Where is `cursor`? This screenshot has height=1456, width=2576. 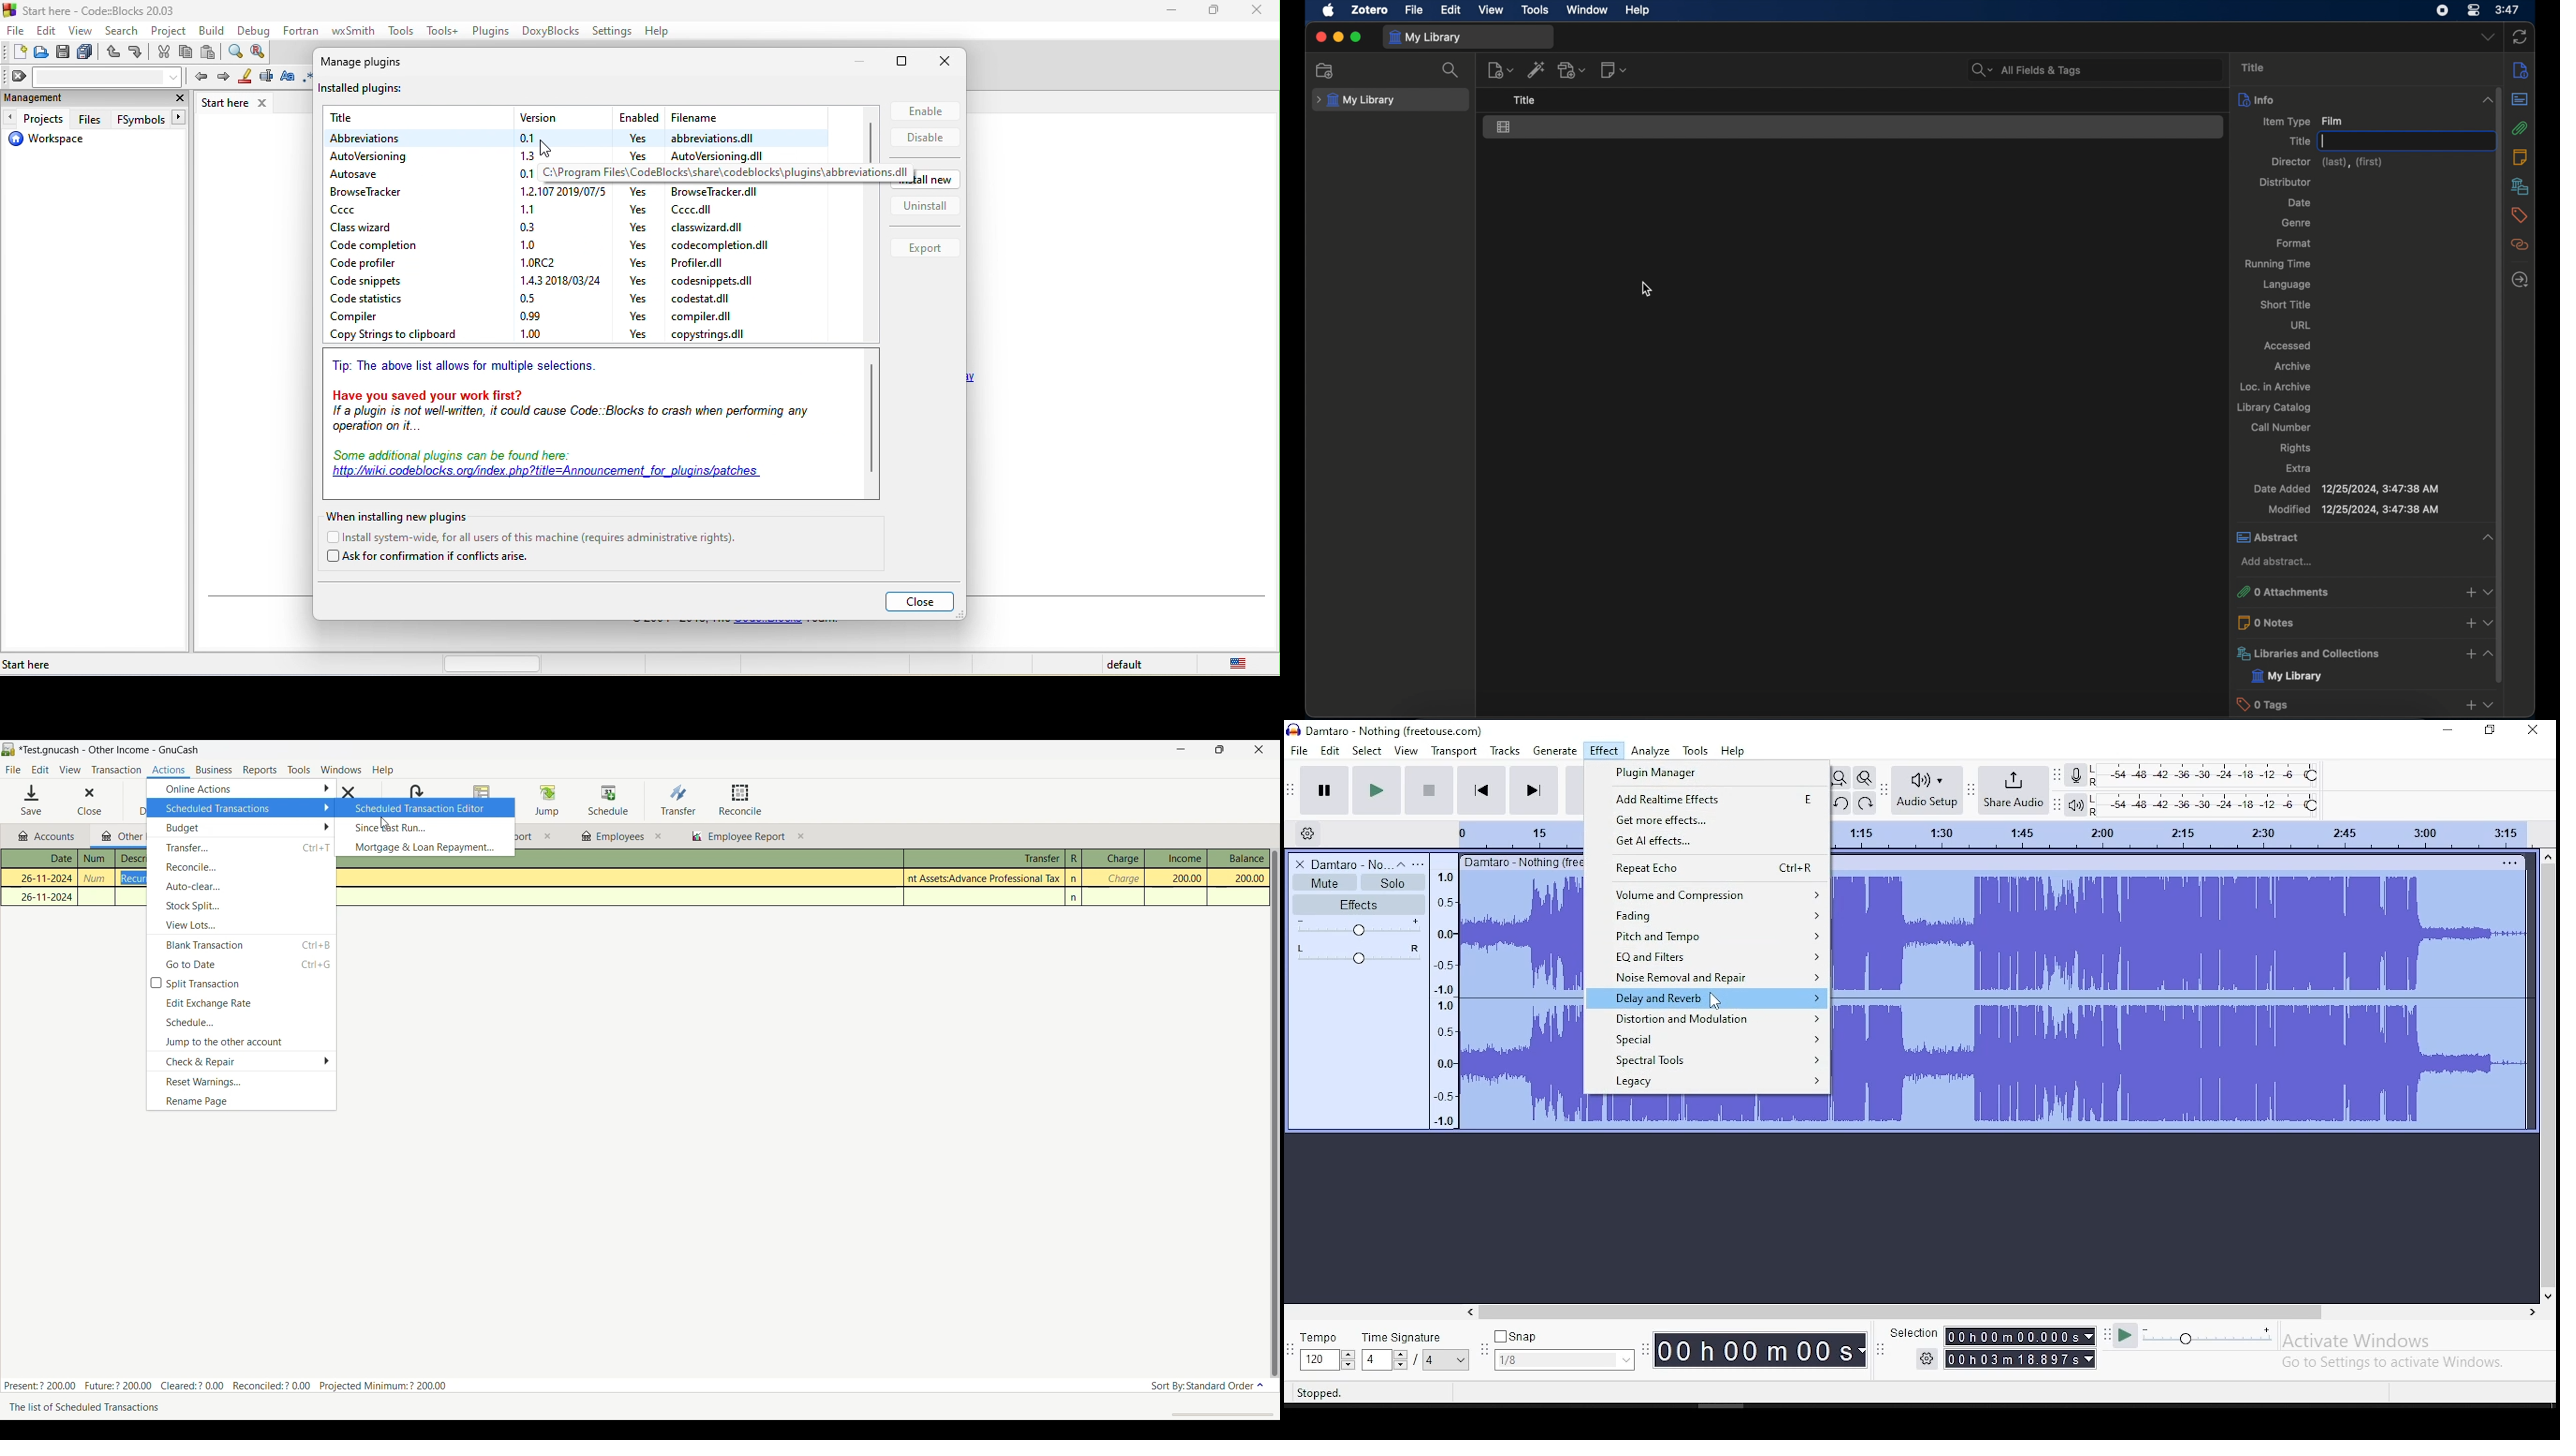
cursor is located at coordinates (1647, 290).